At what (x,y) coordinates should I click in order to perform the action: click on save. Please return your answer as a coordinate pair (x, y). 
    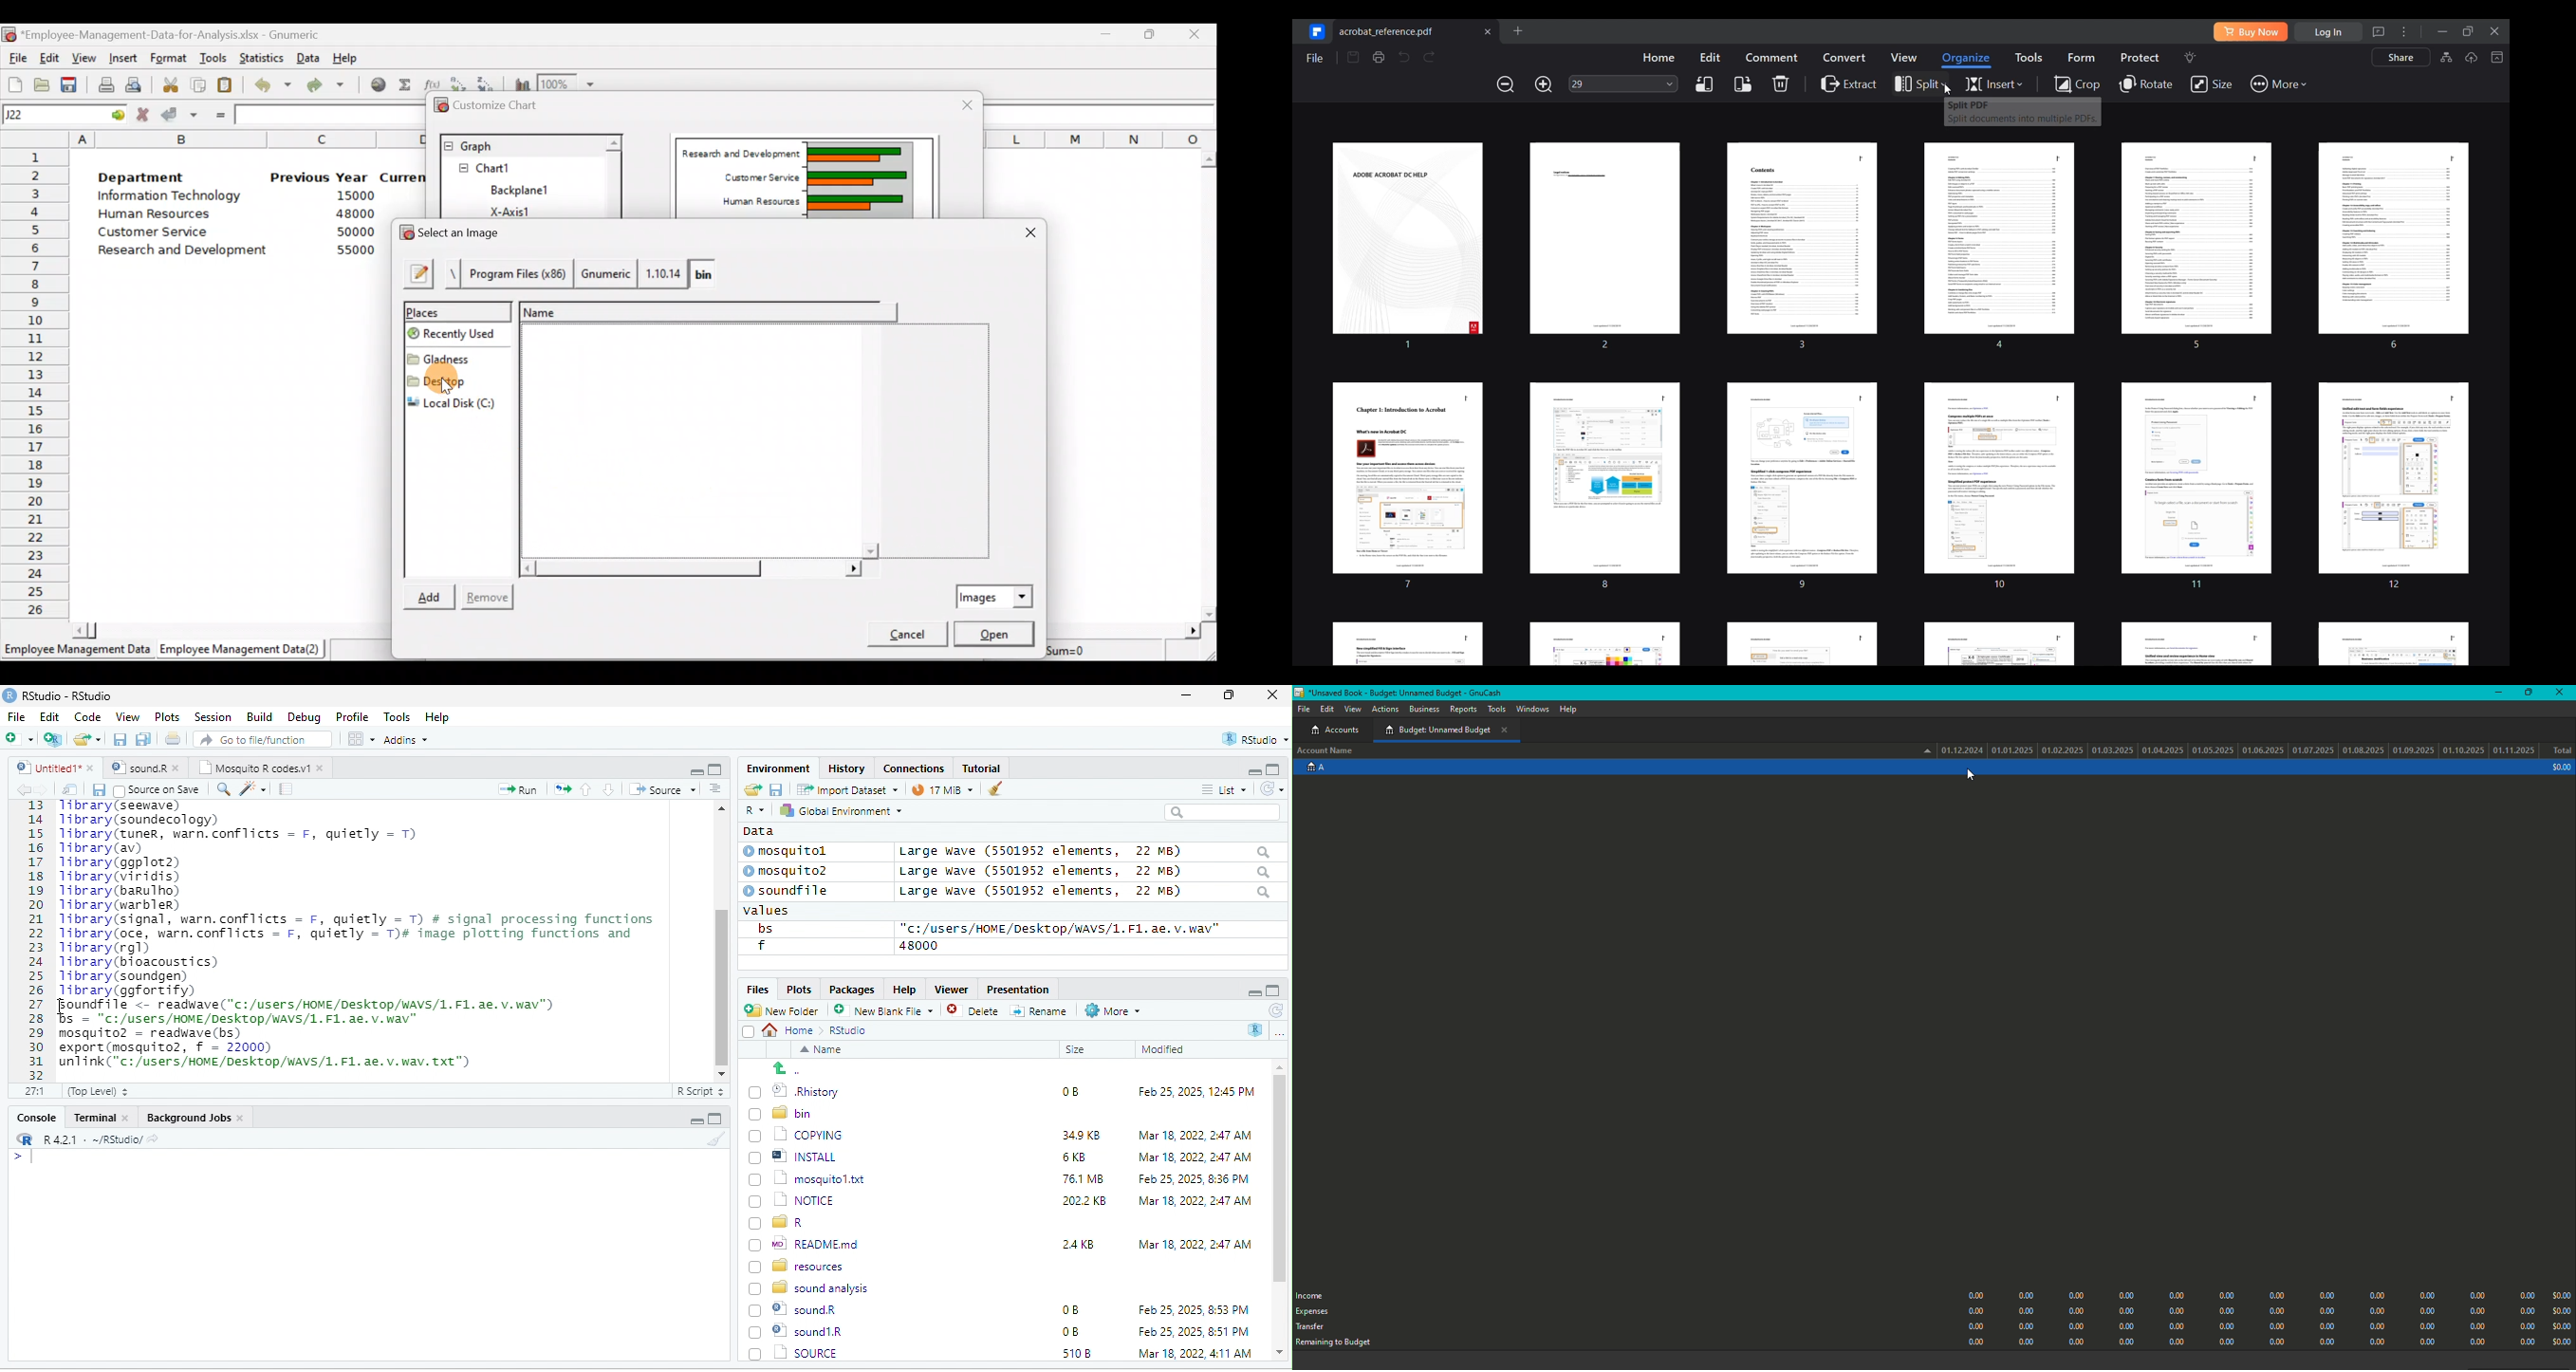
    Looking at the image, I should click on (121, 740).